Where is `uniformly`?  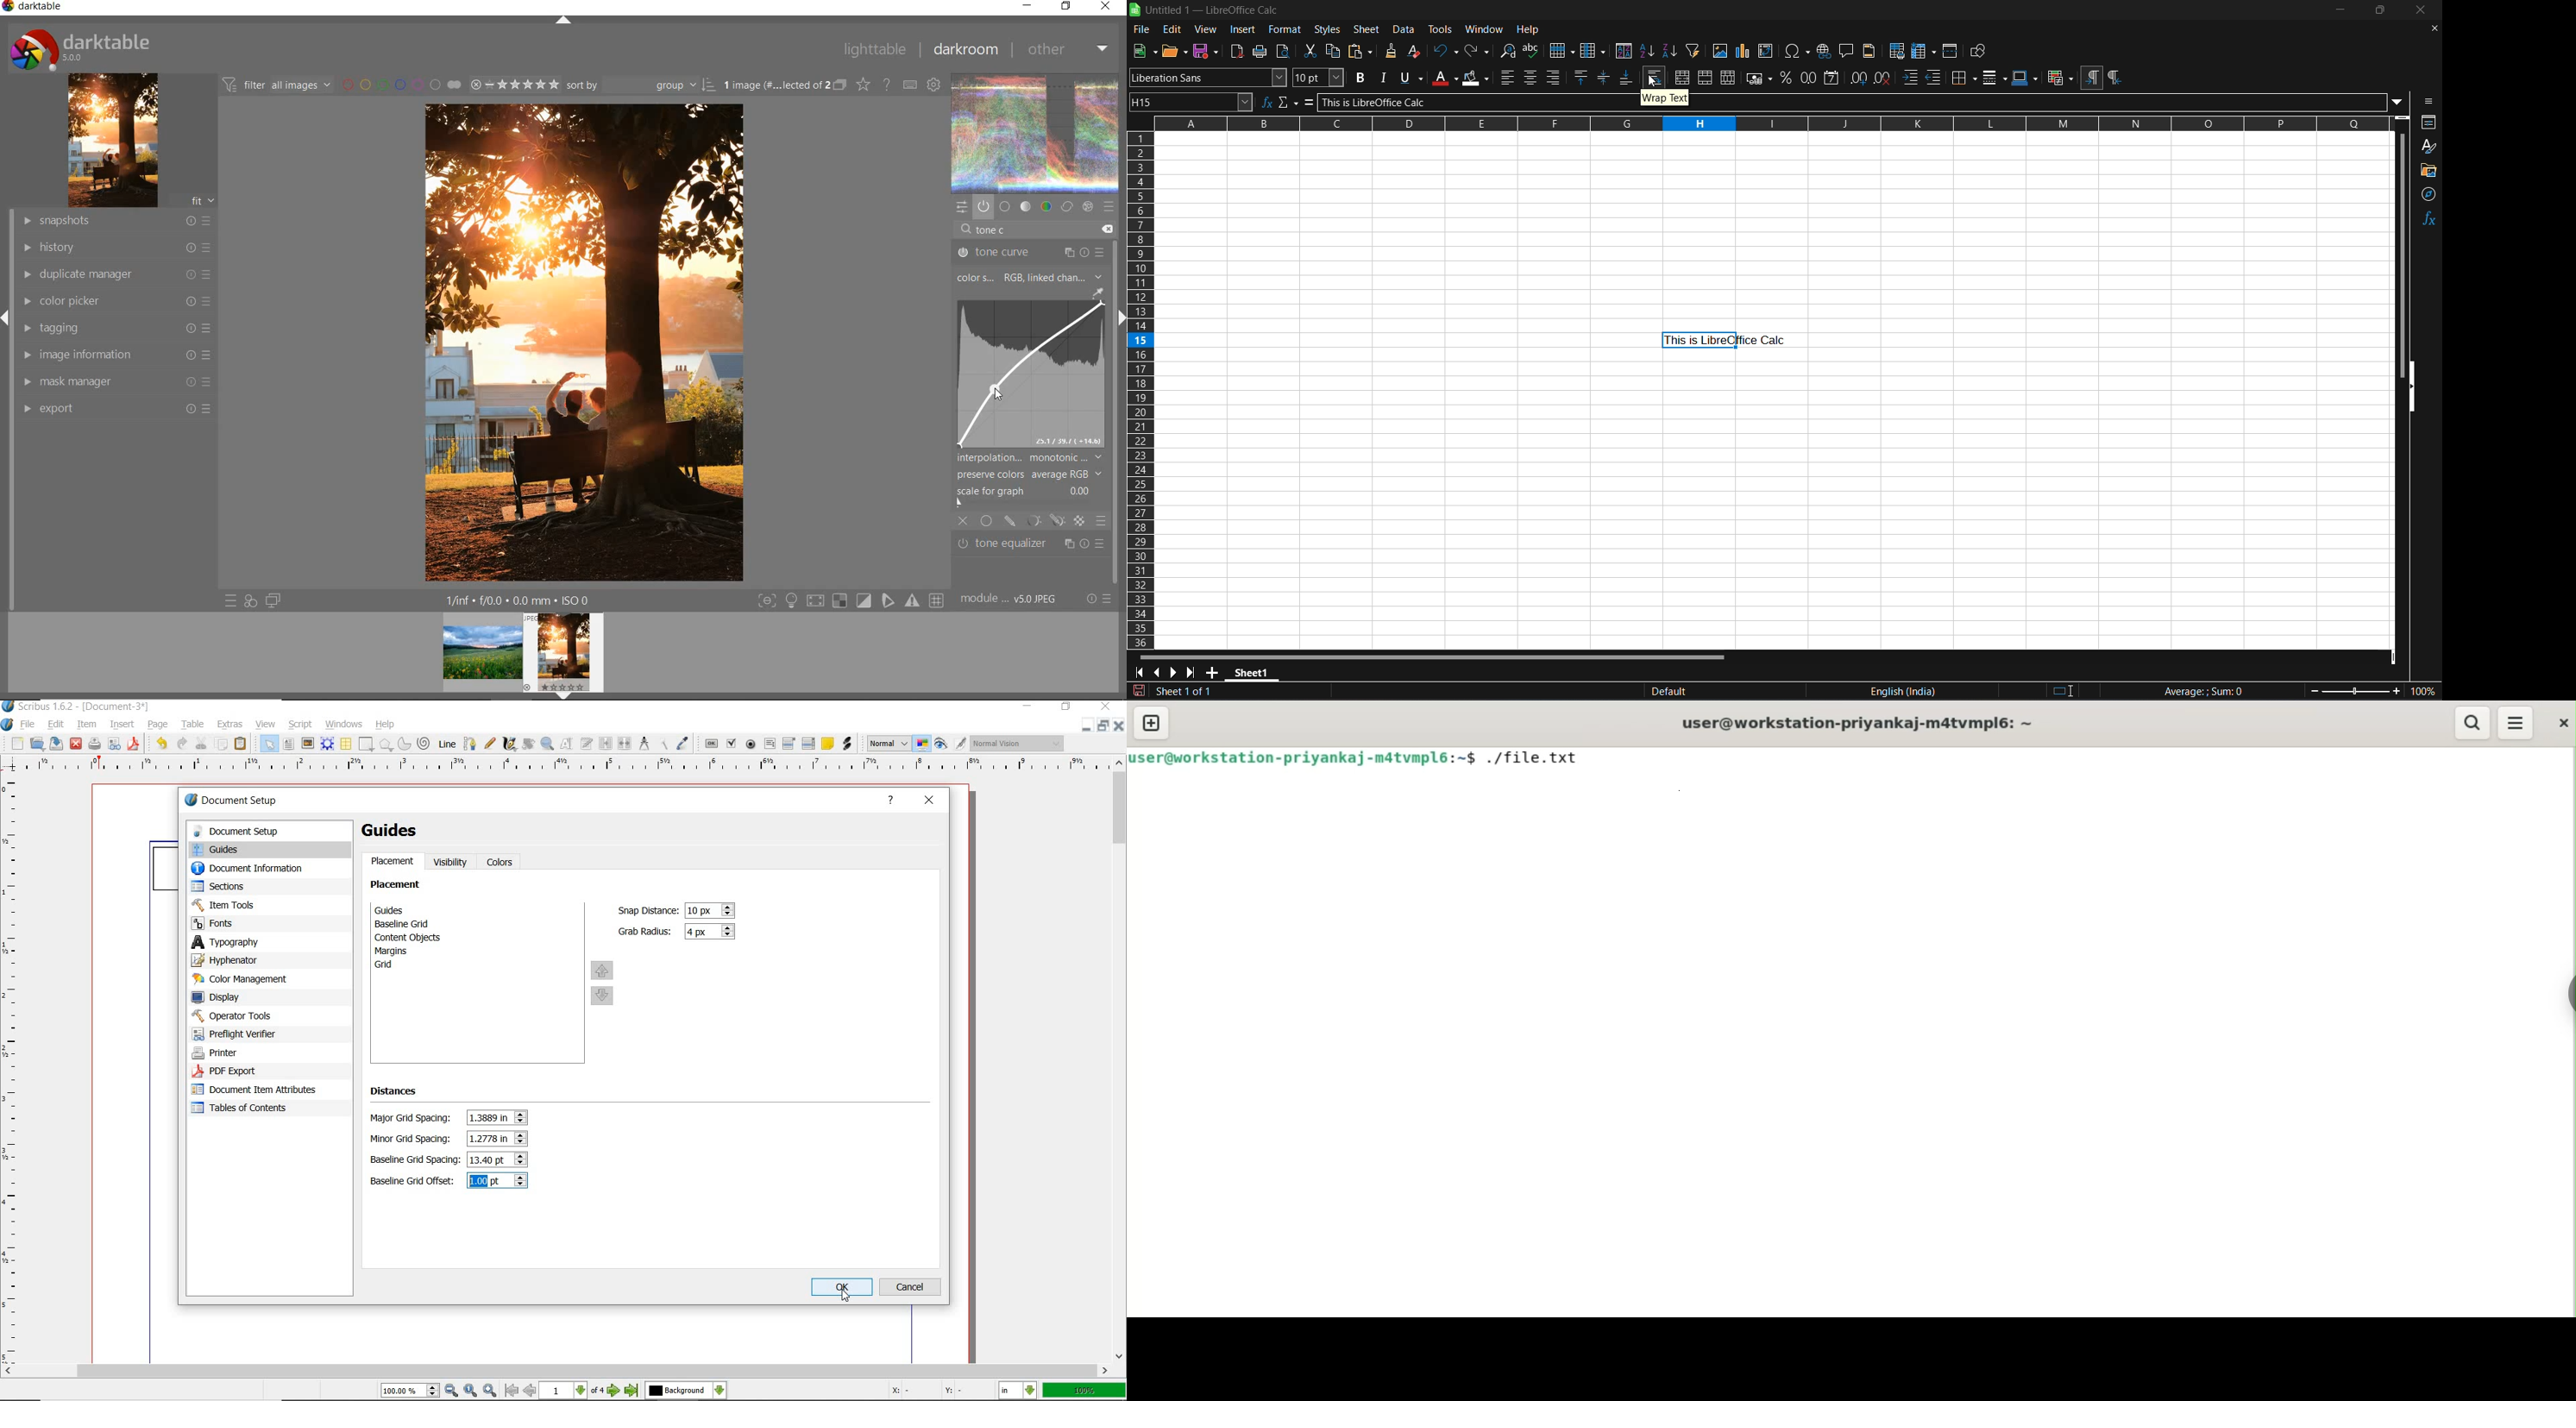 uniformly is located at coordinates (986, 521).